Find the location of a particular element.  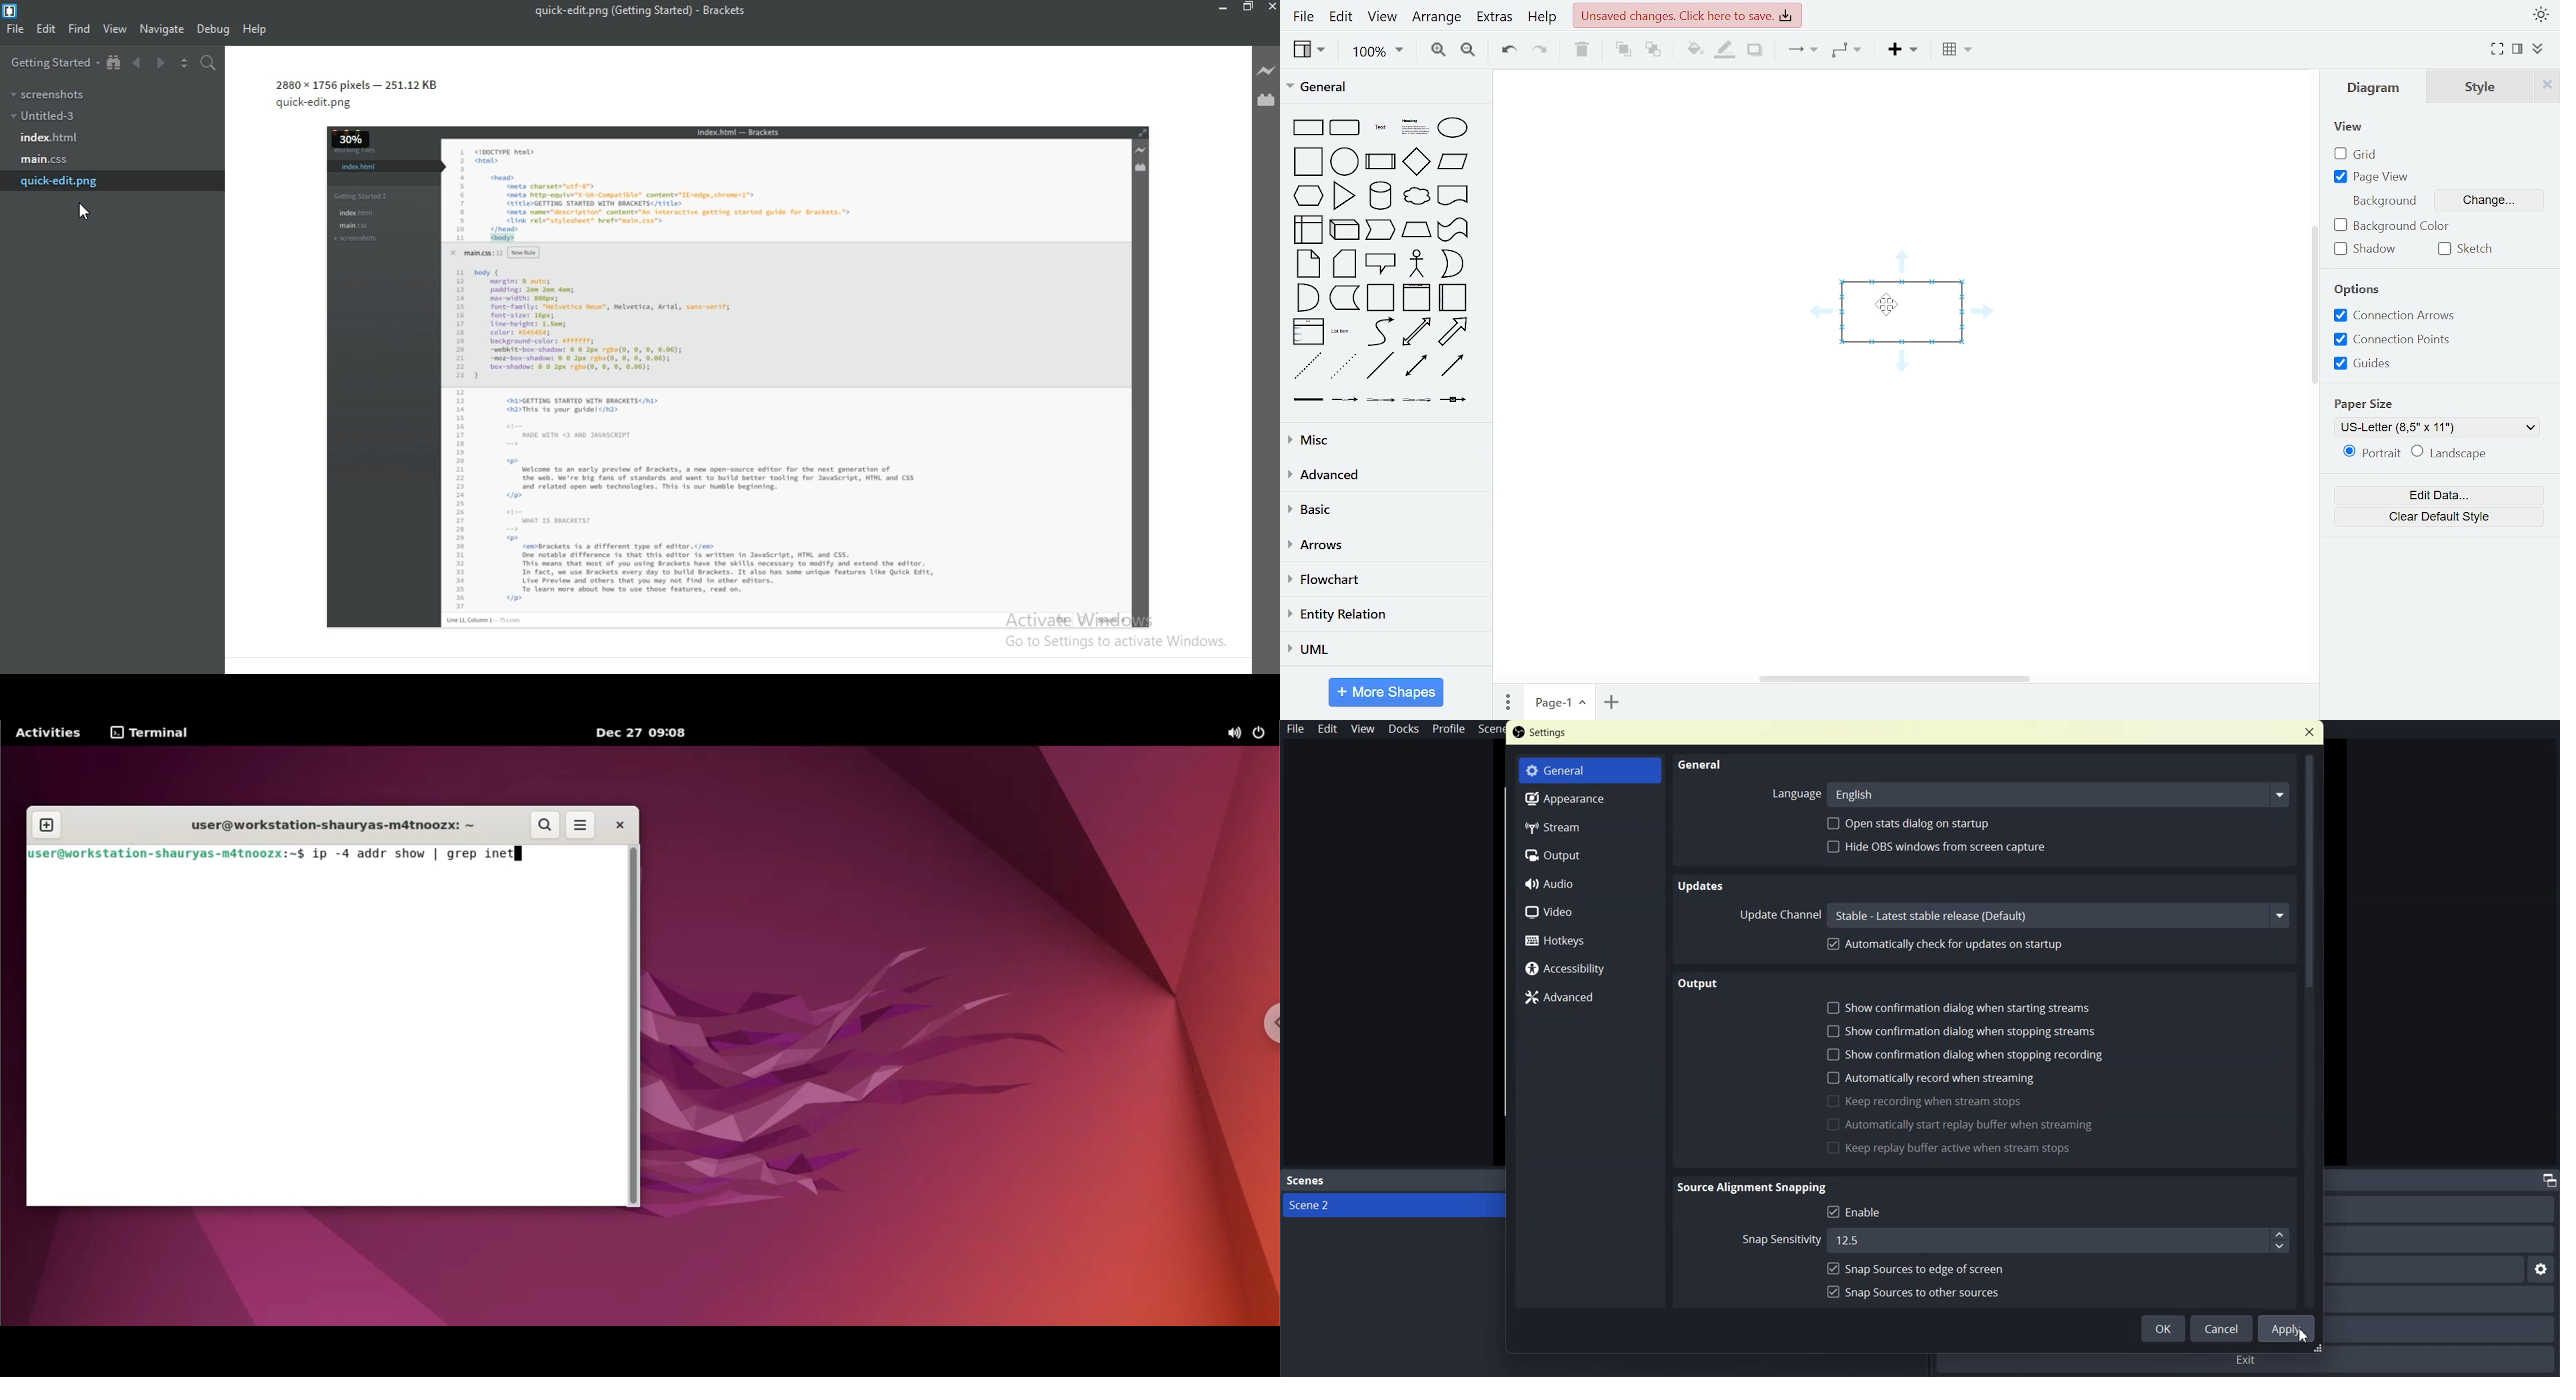

list item is located at coordinates (1342, 333).